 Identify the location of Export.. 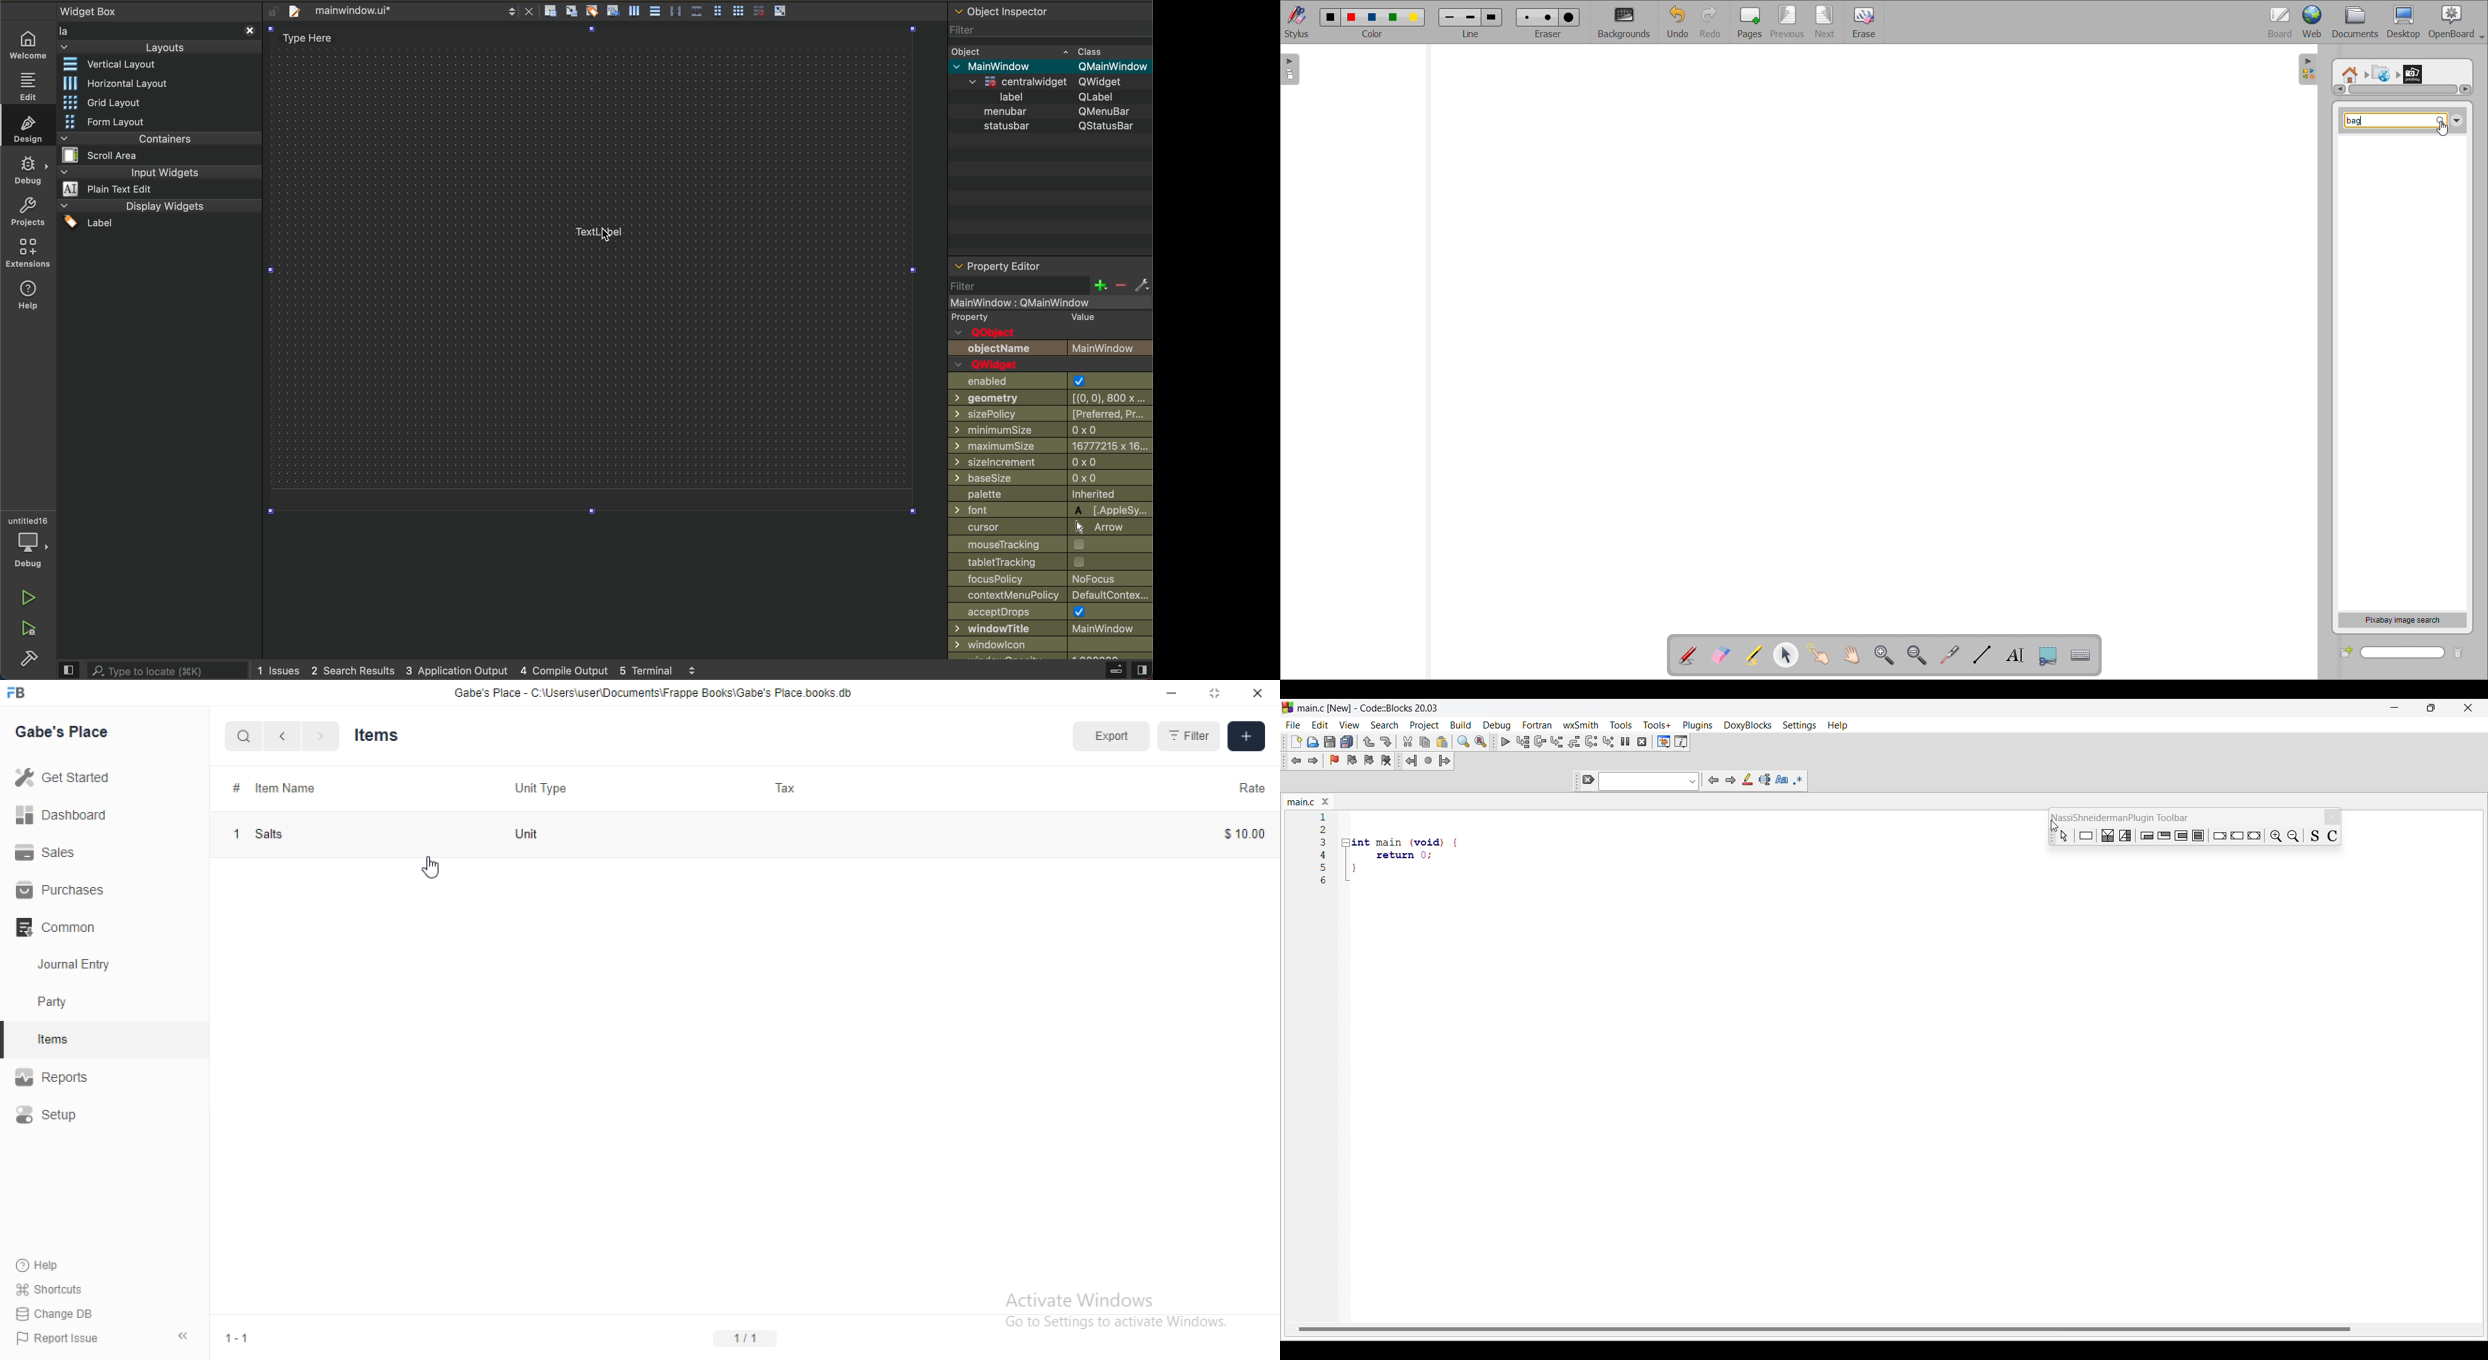
(1112, 736).